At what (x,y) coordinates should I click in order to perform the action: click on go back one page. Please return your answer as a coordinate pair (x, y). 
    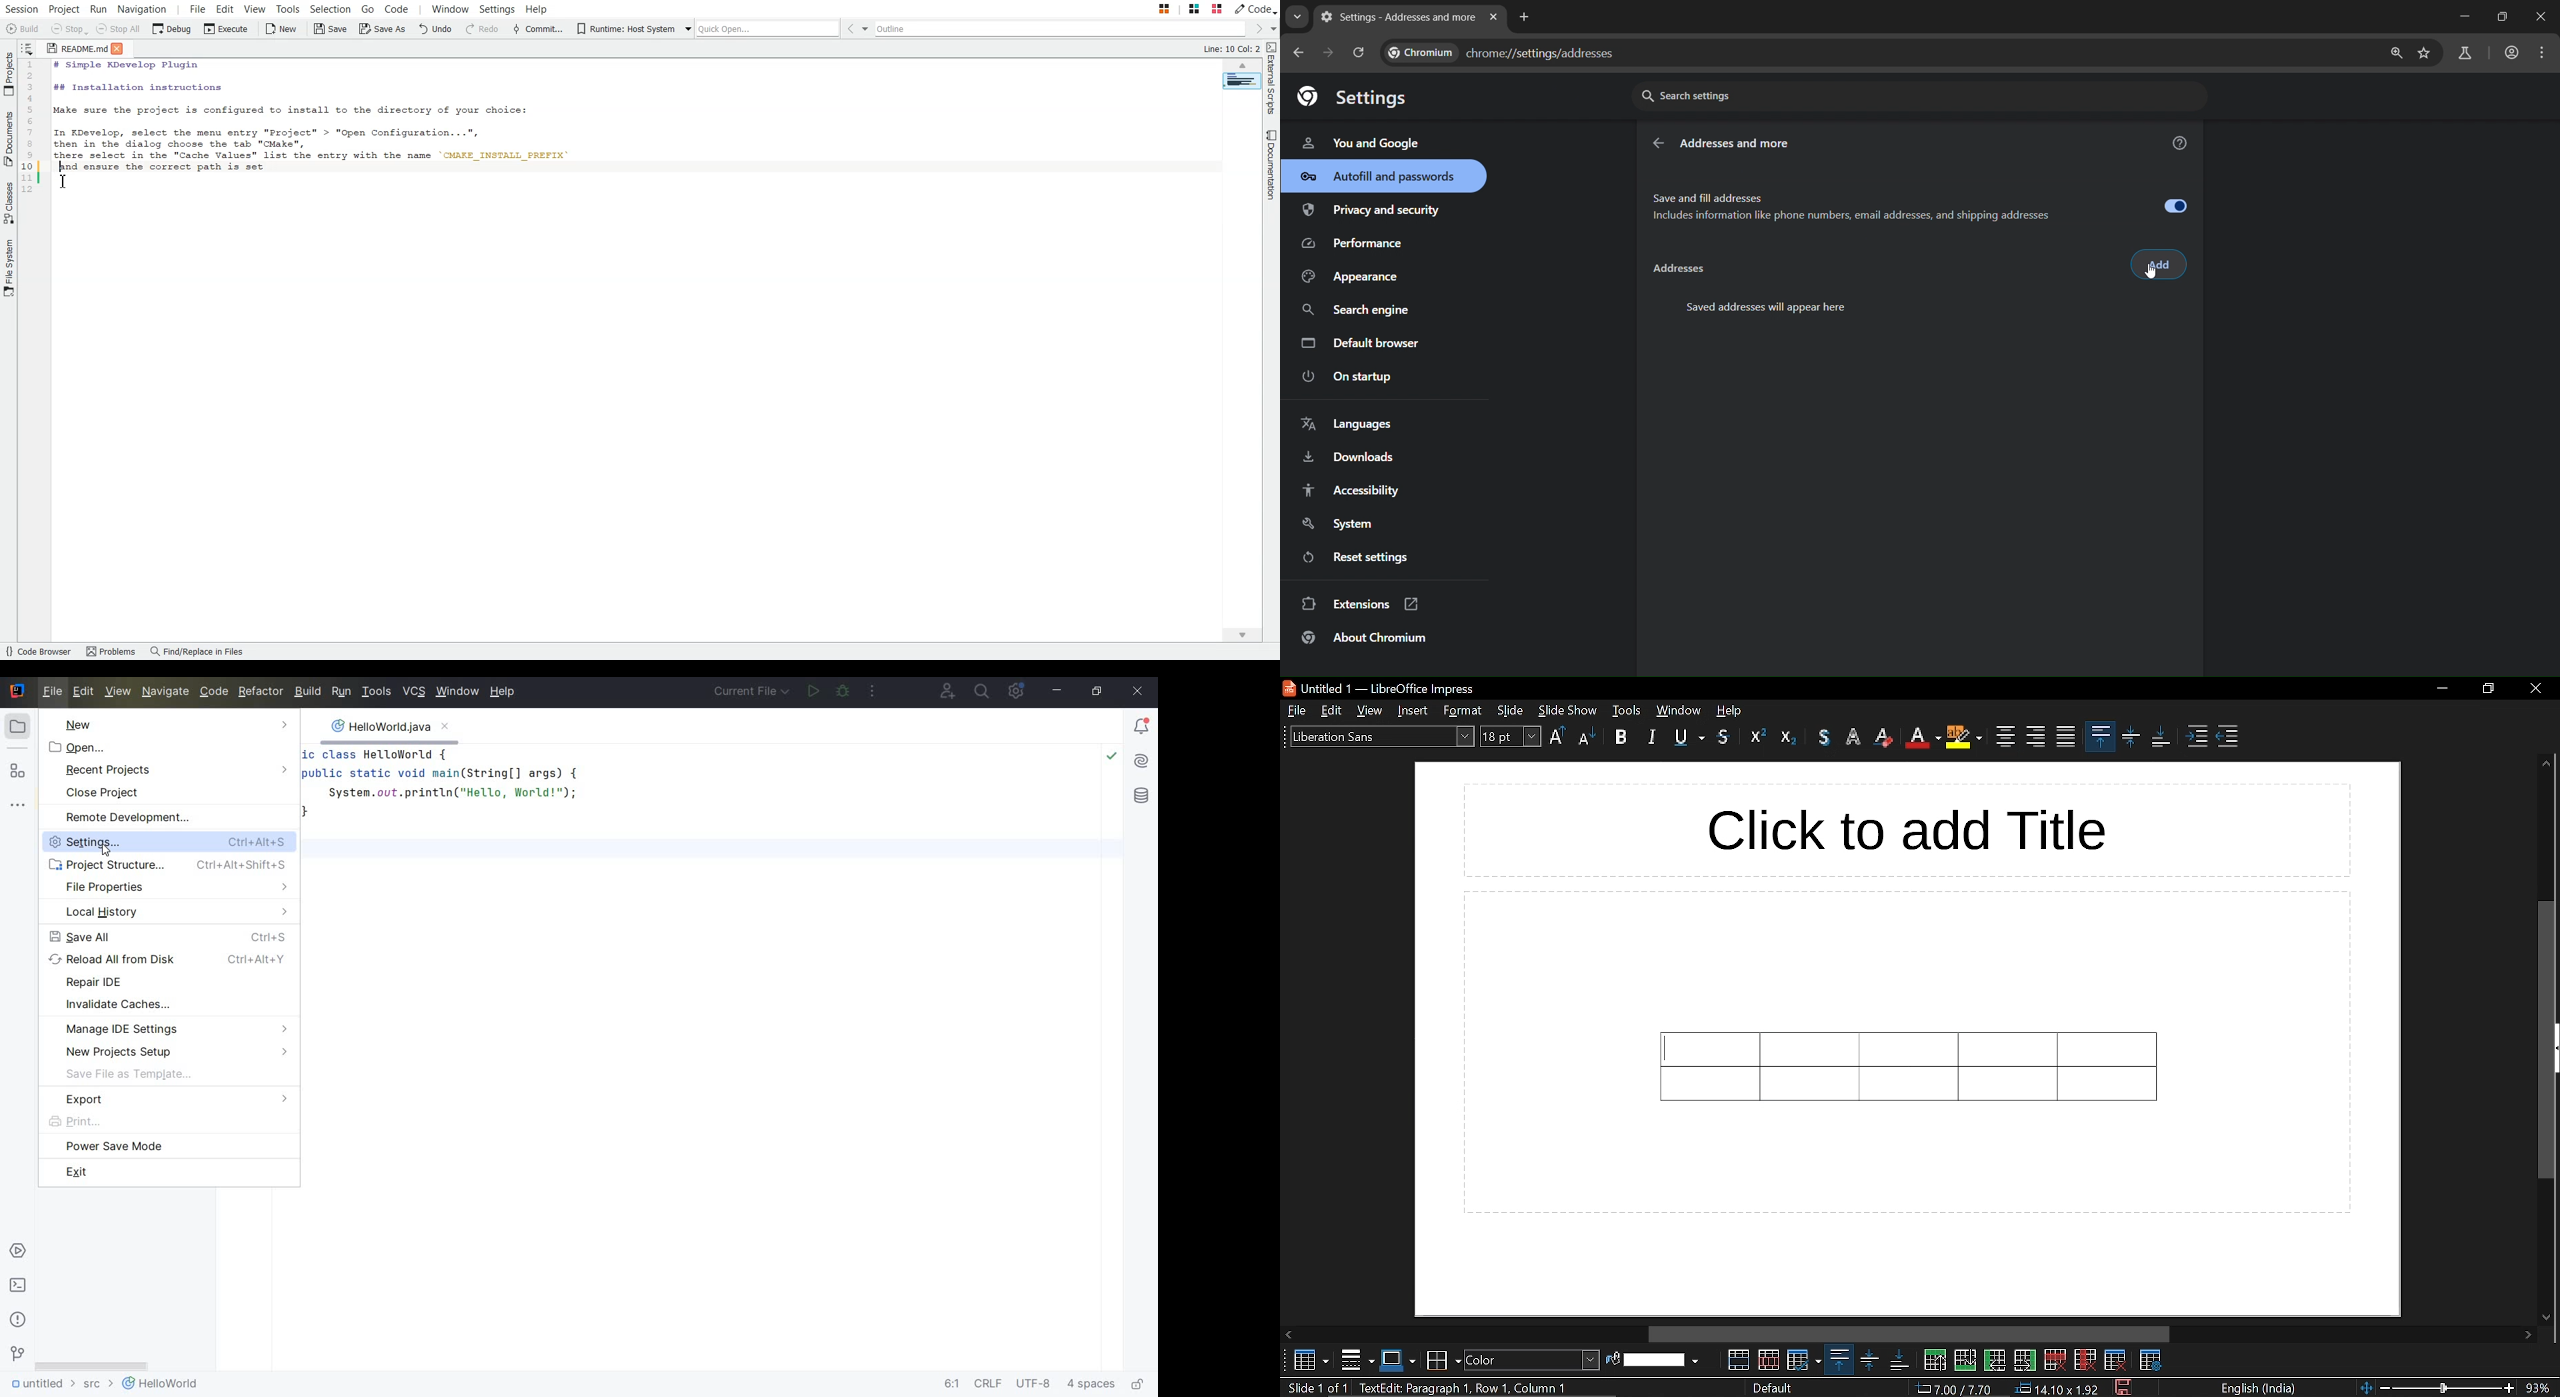
    Looking at the image, I should click on (1331, 52).